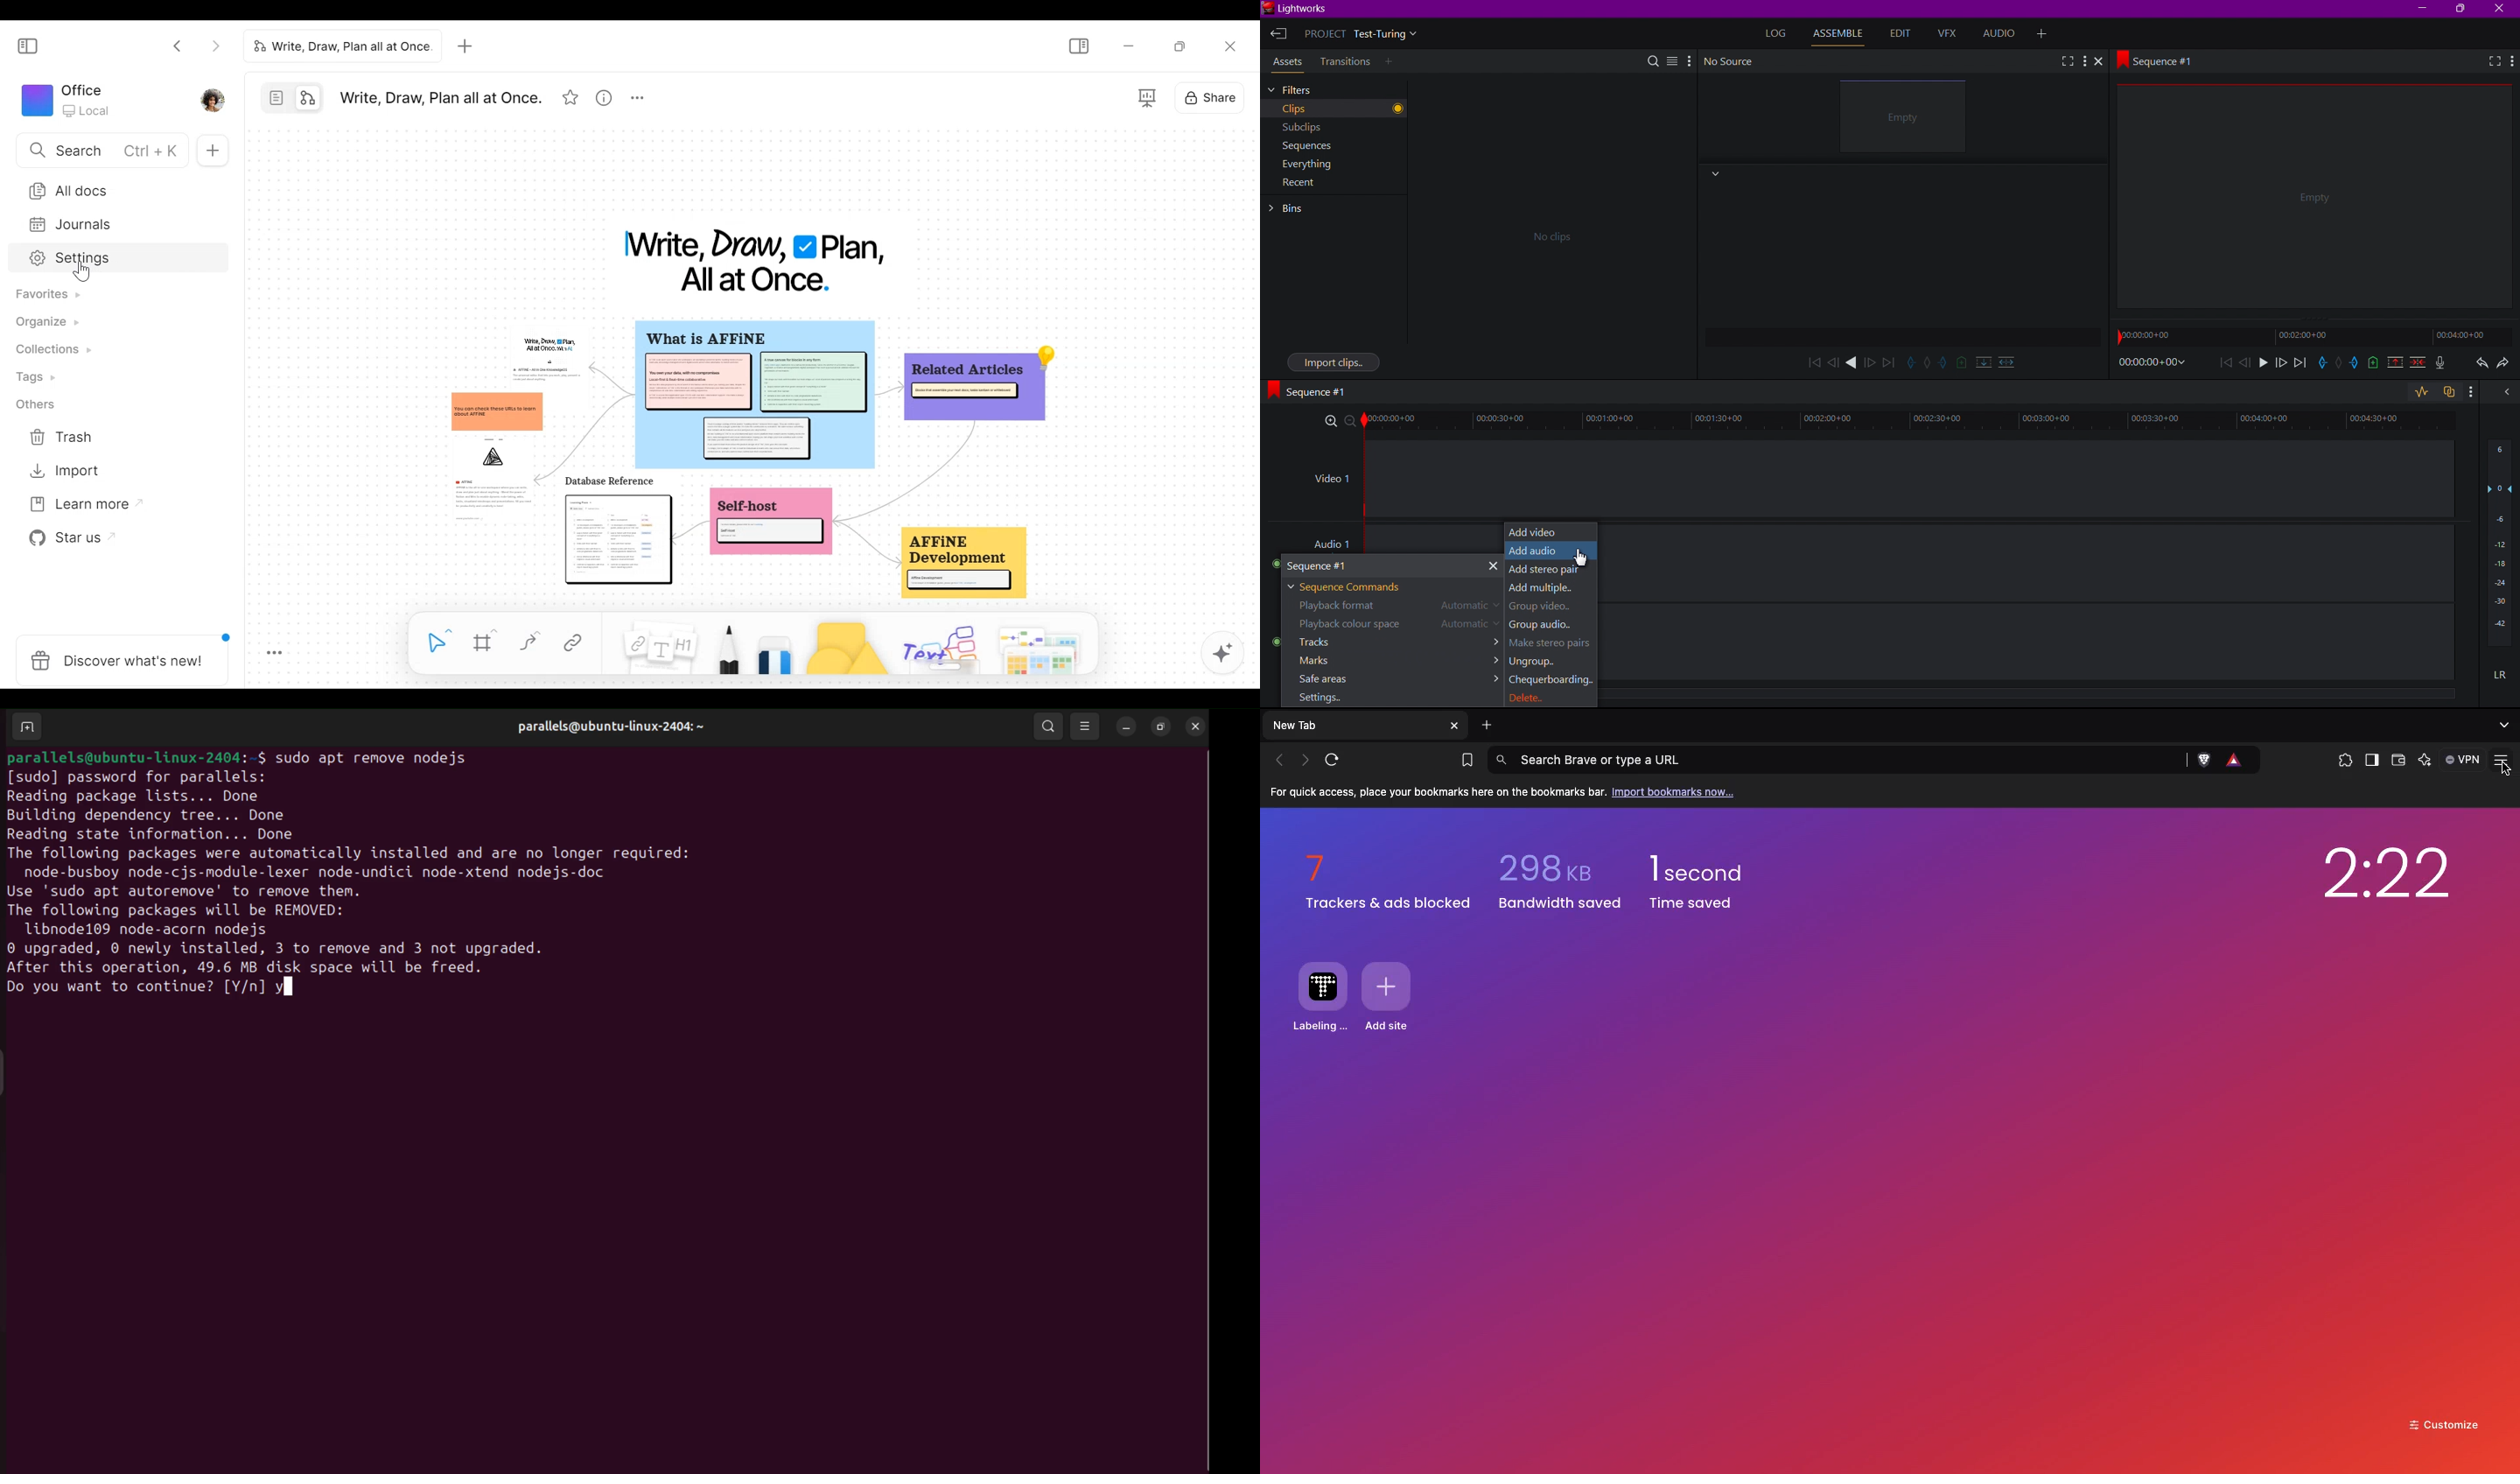 This screenshot has height=1484, width=2520. What do you see at coordinates (1871, 362) in the screenshot?
I see `forward` at bounding box center [1871, 362].